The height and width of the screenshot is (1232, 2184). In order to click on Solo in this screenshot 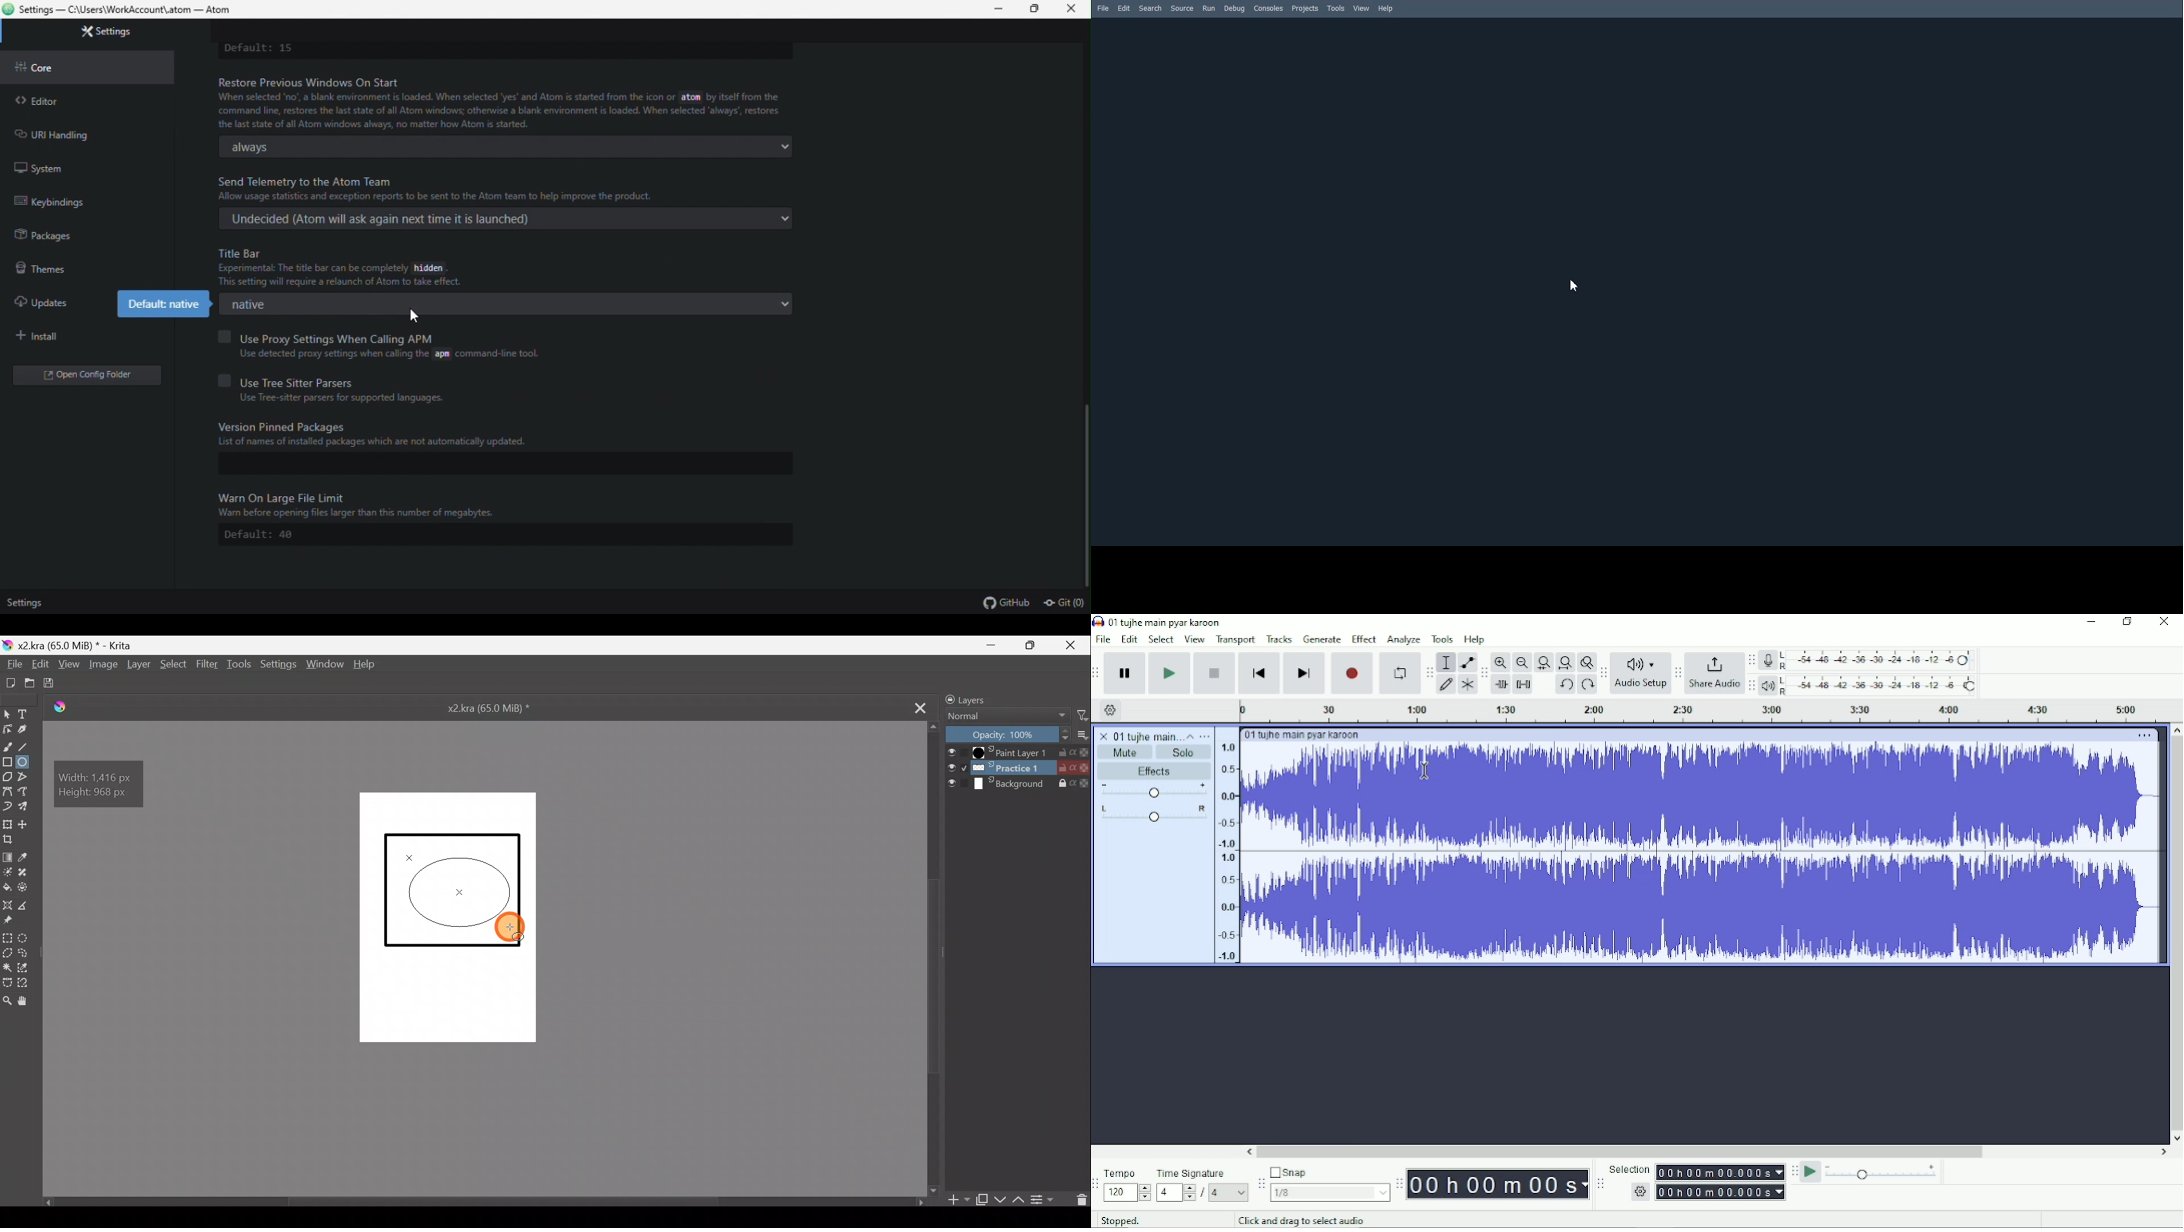, I will do `click(1186, 751)`.